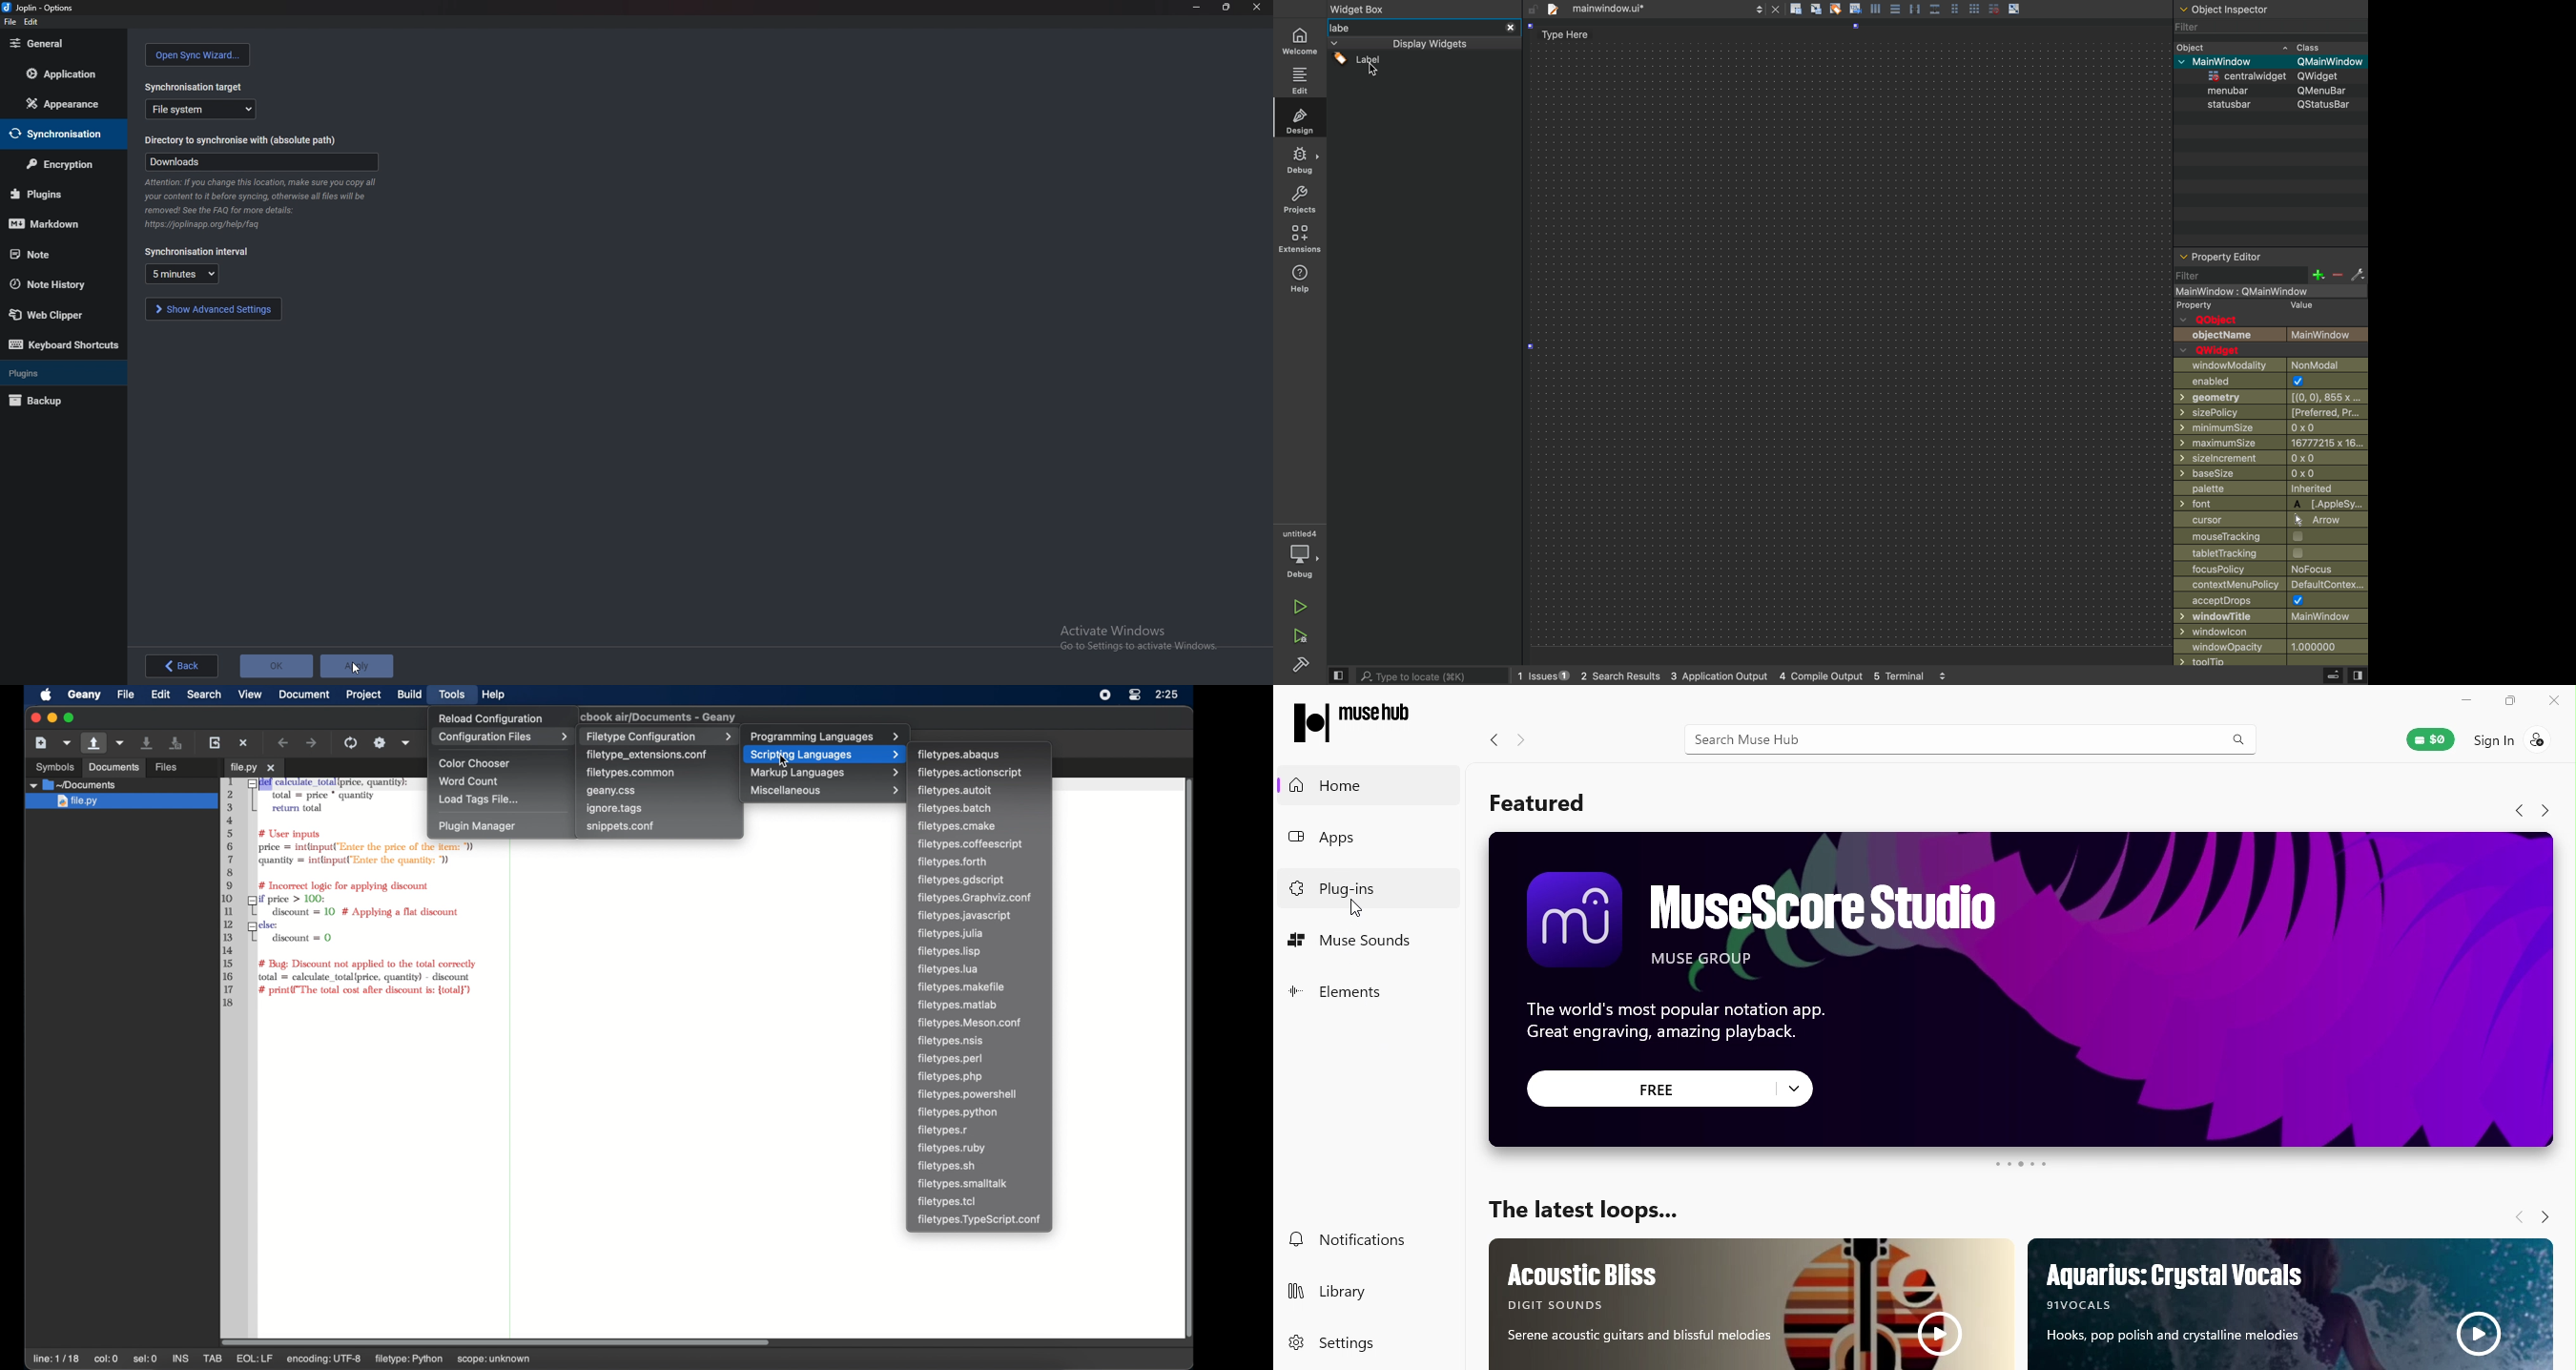  Describe the element at coordinates (182, 273) in the screenshot. I see `5 minutes` at that location.